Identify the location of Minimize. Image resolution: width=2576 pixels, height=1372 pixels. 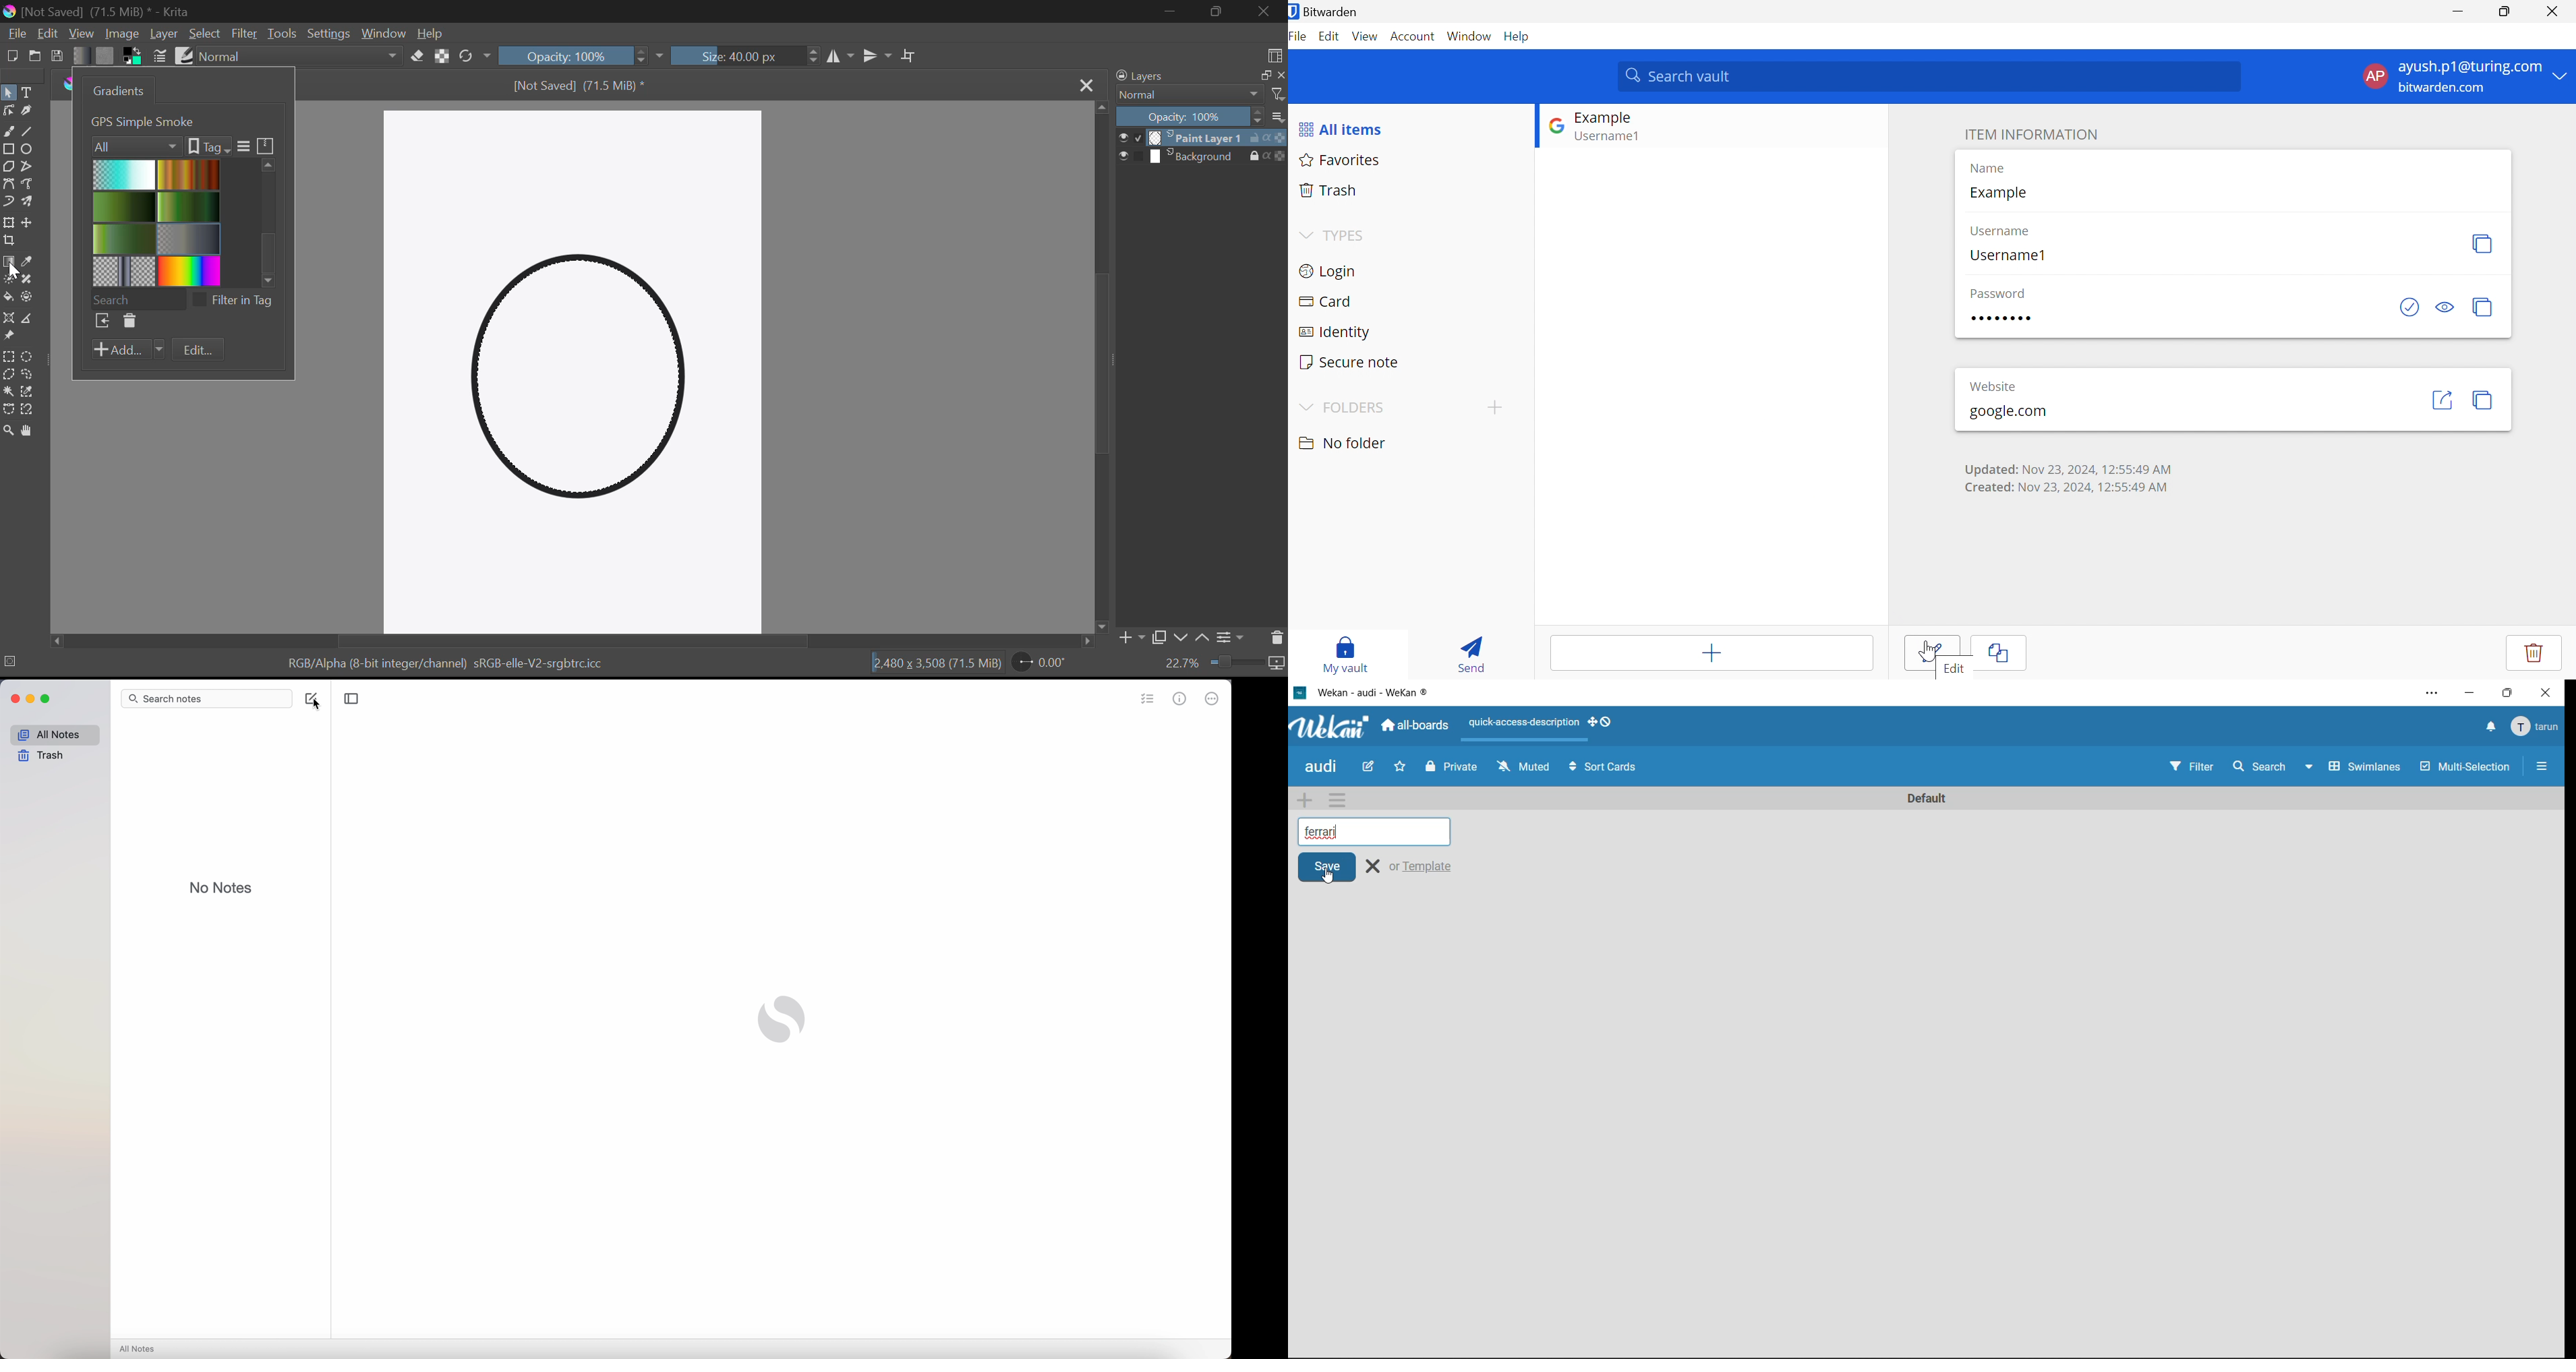
(1218, 12).